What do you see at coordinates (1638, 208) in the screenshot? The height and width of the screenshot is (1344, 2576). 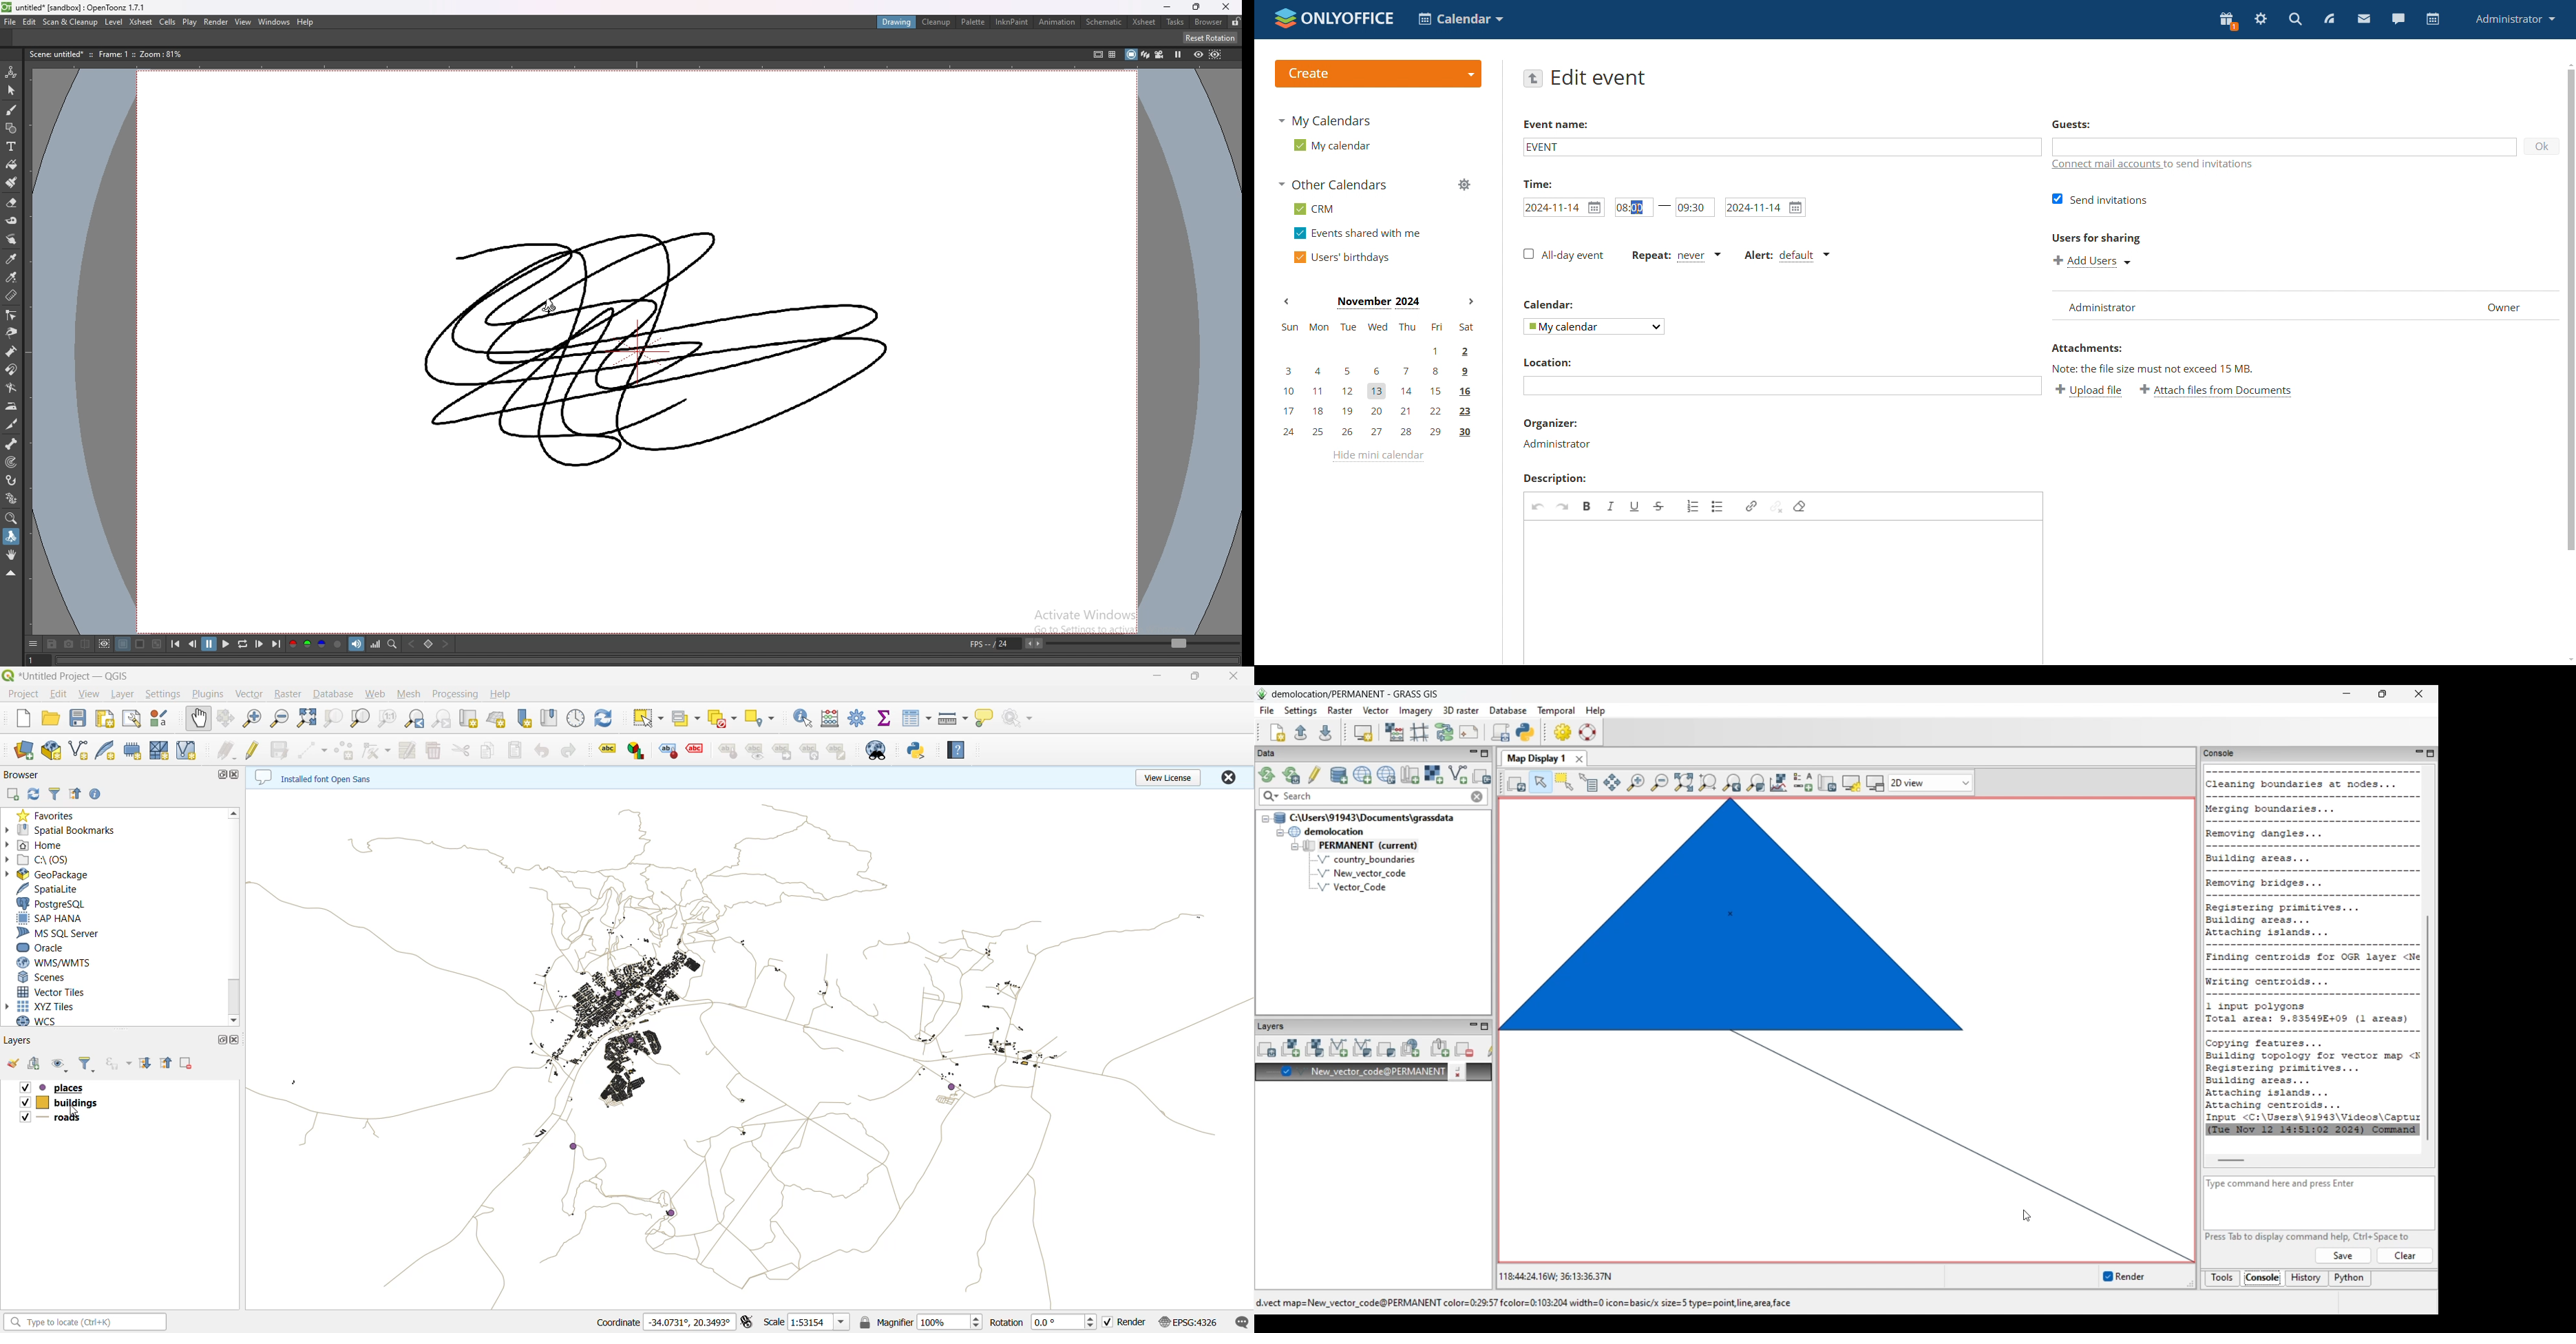 I see `cursor` at bounding box center [1638, 208].